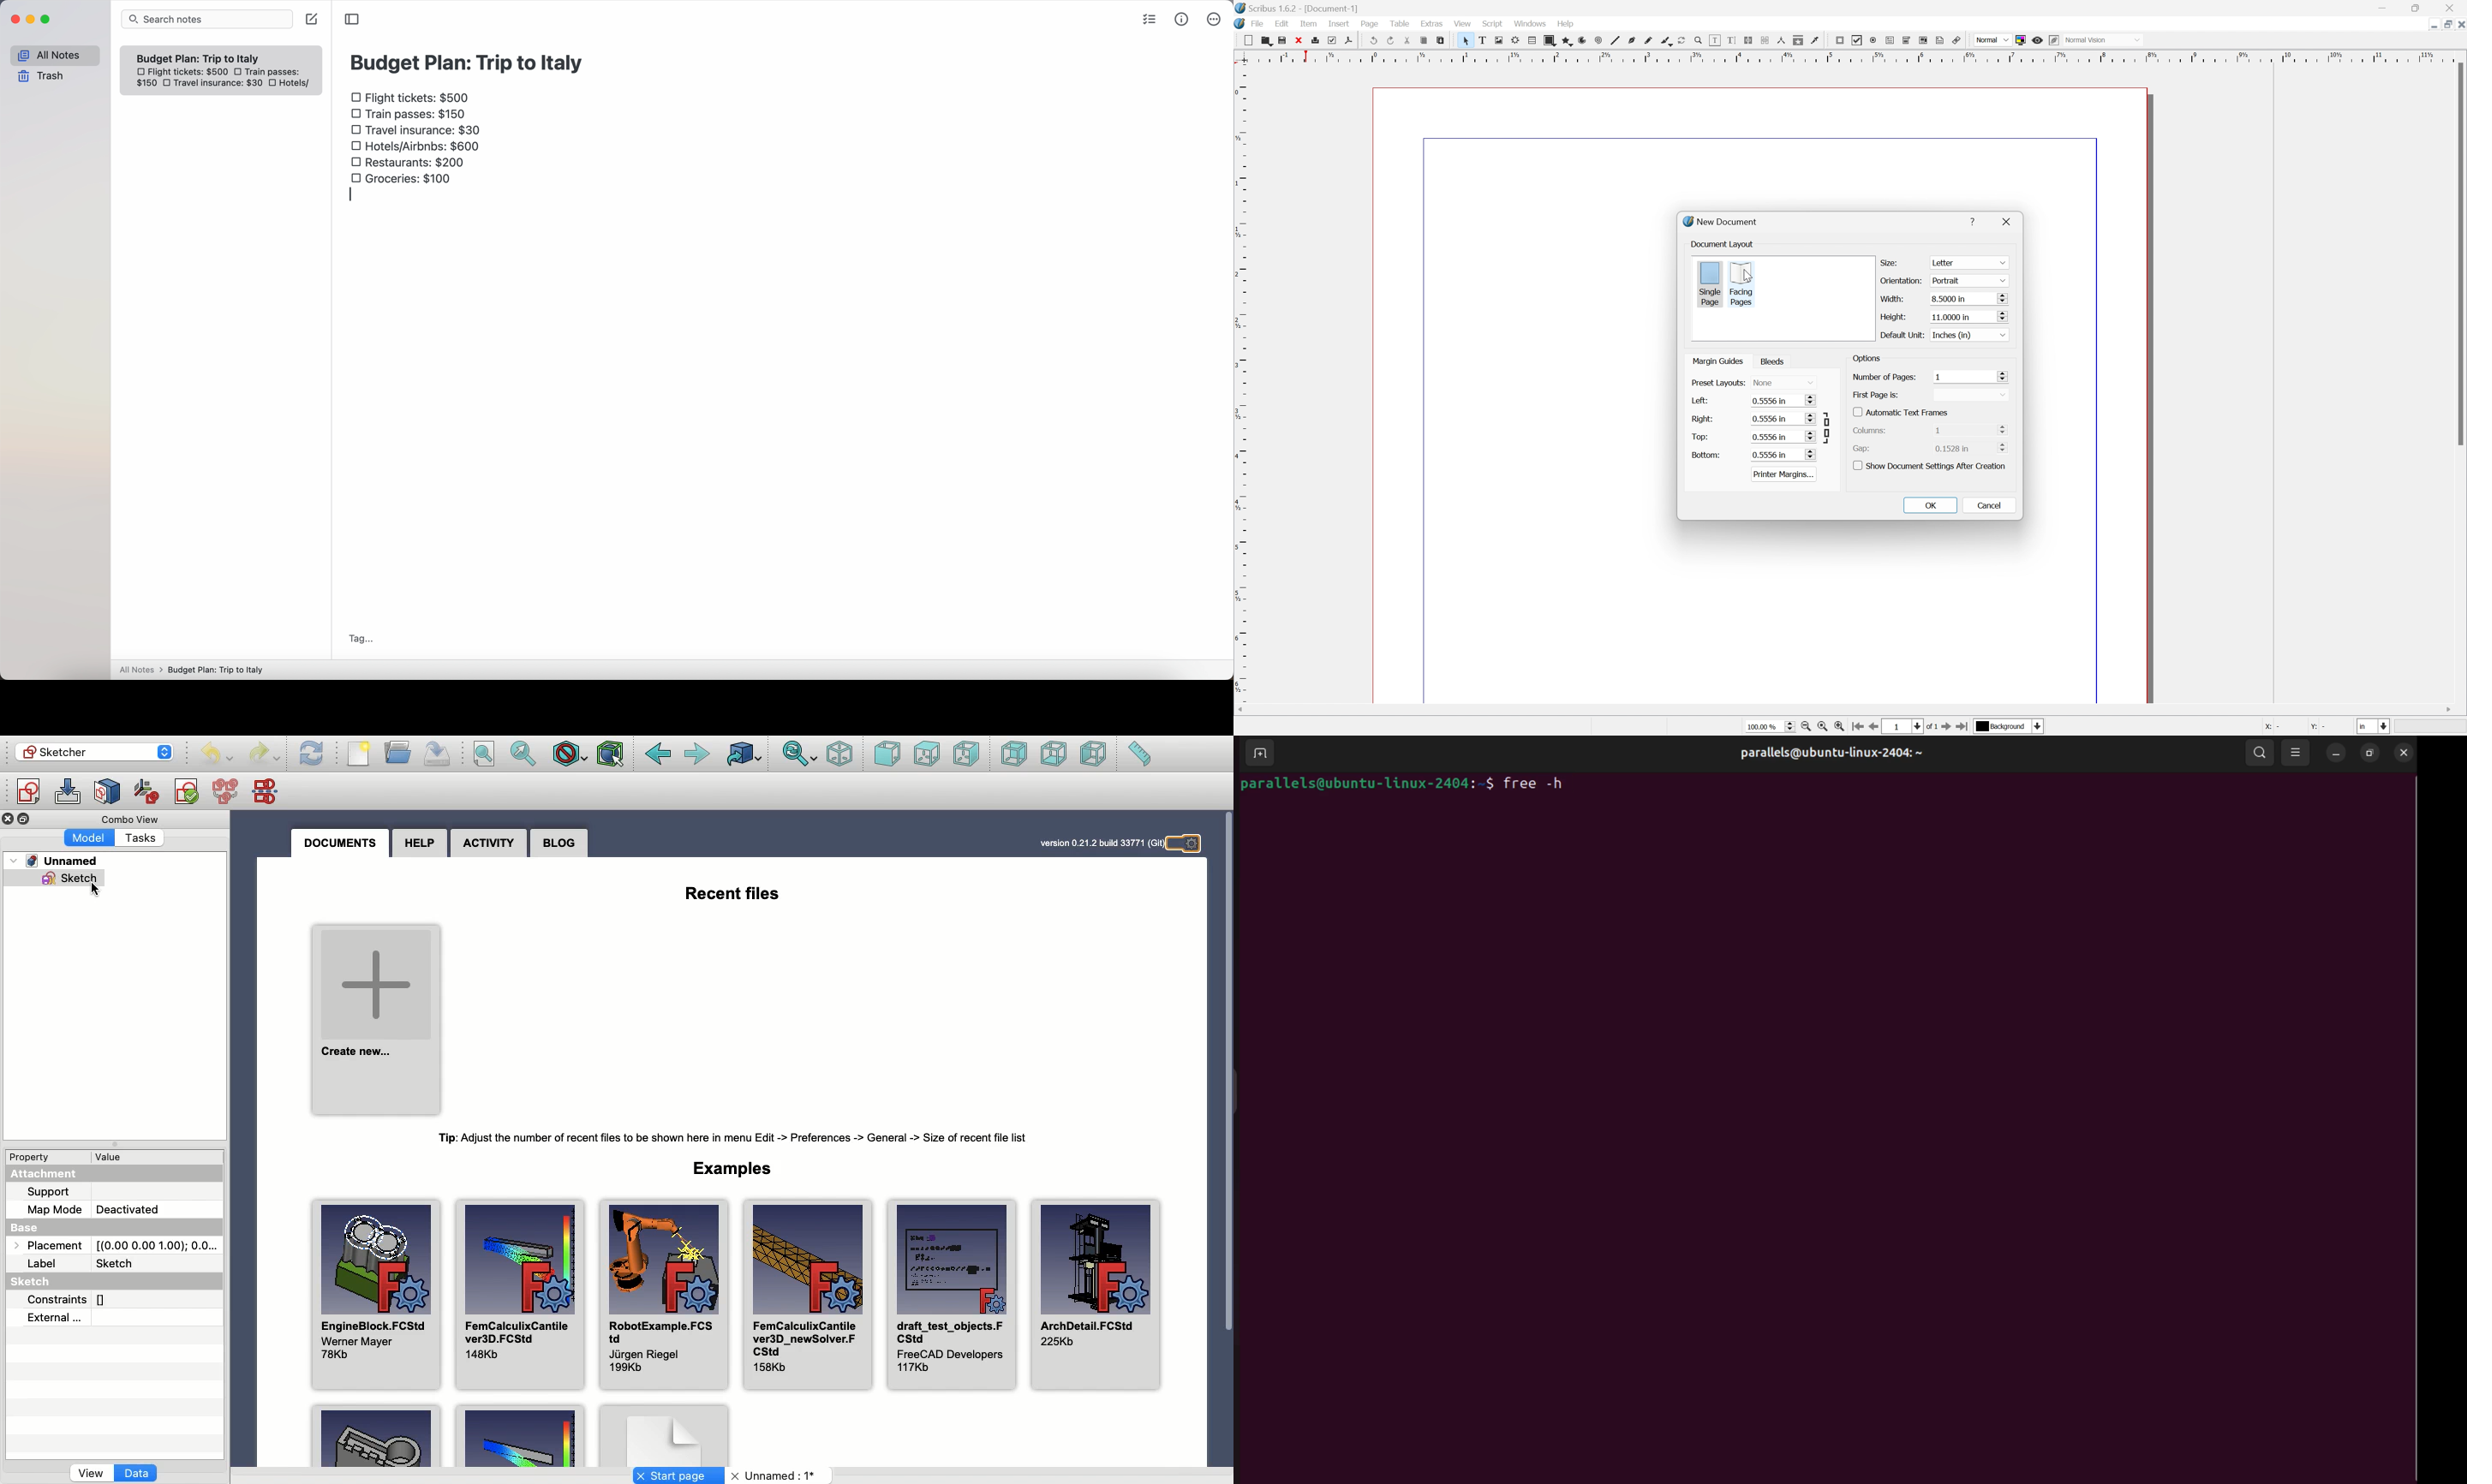 Image resolution: width=2492 pixels, height=1484 pixels. What do you see at coordinates (116, 1157) in the screenshot?
I see `Value` at bounding box center [116, 1157].